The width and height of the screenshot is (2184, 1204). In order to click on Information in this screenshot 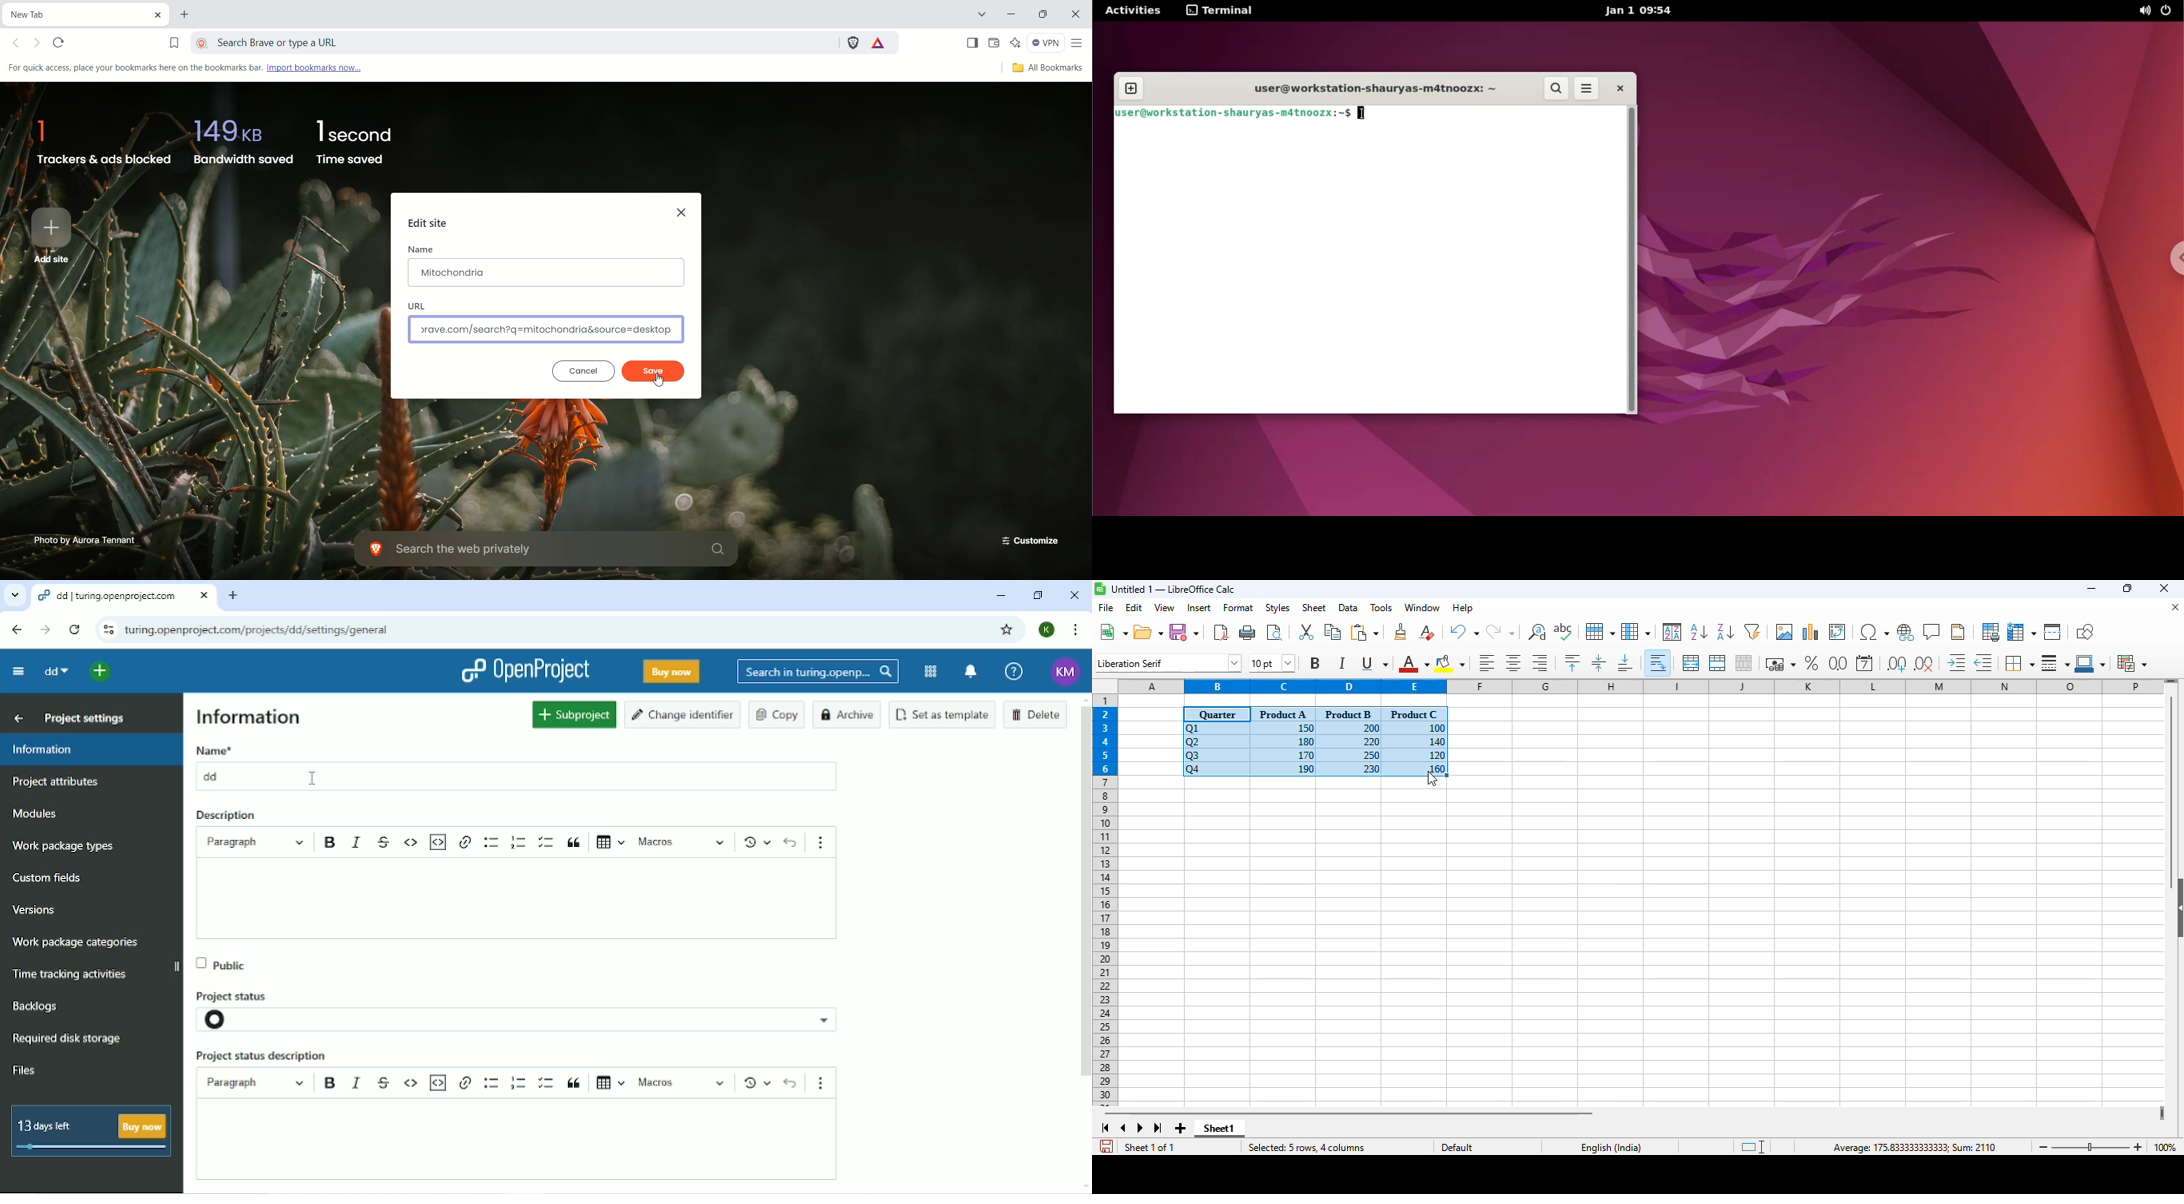, I will do `click(249, 716)`.